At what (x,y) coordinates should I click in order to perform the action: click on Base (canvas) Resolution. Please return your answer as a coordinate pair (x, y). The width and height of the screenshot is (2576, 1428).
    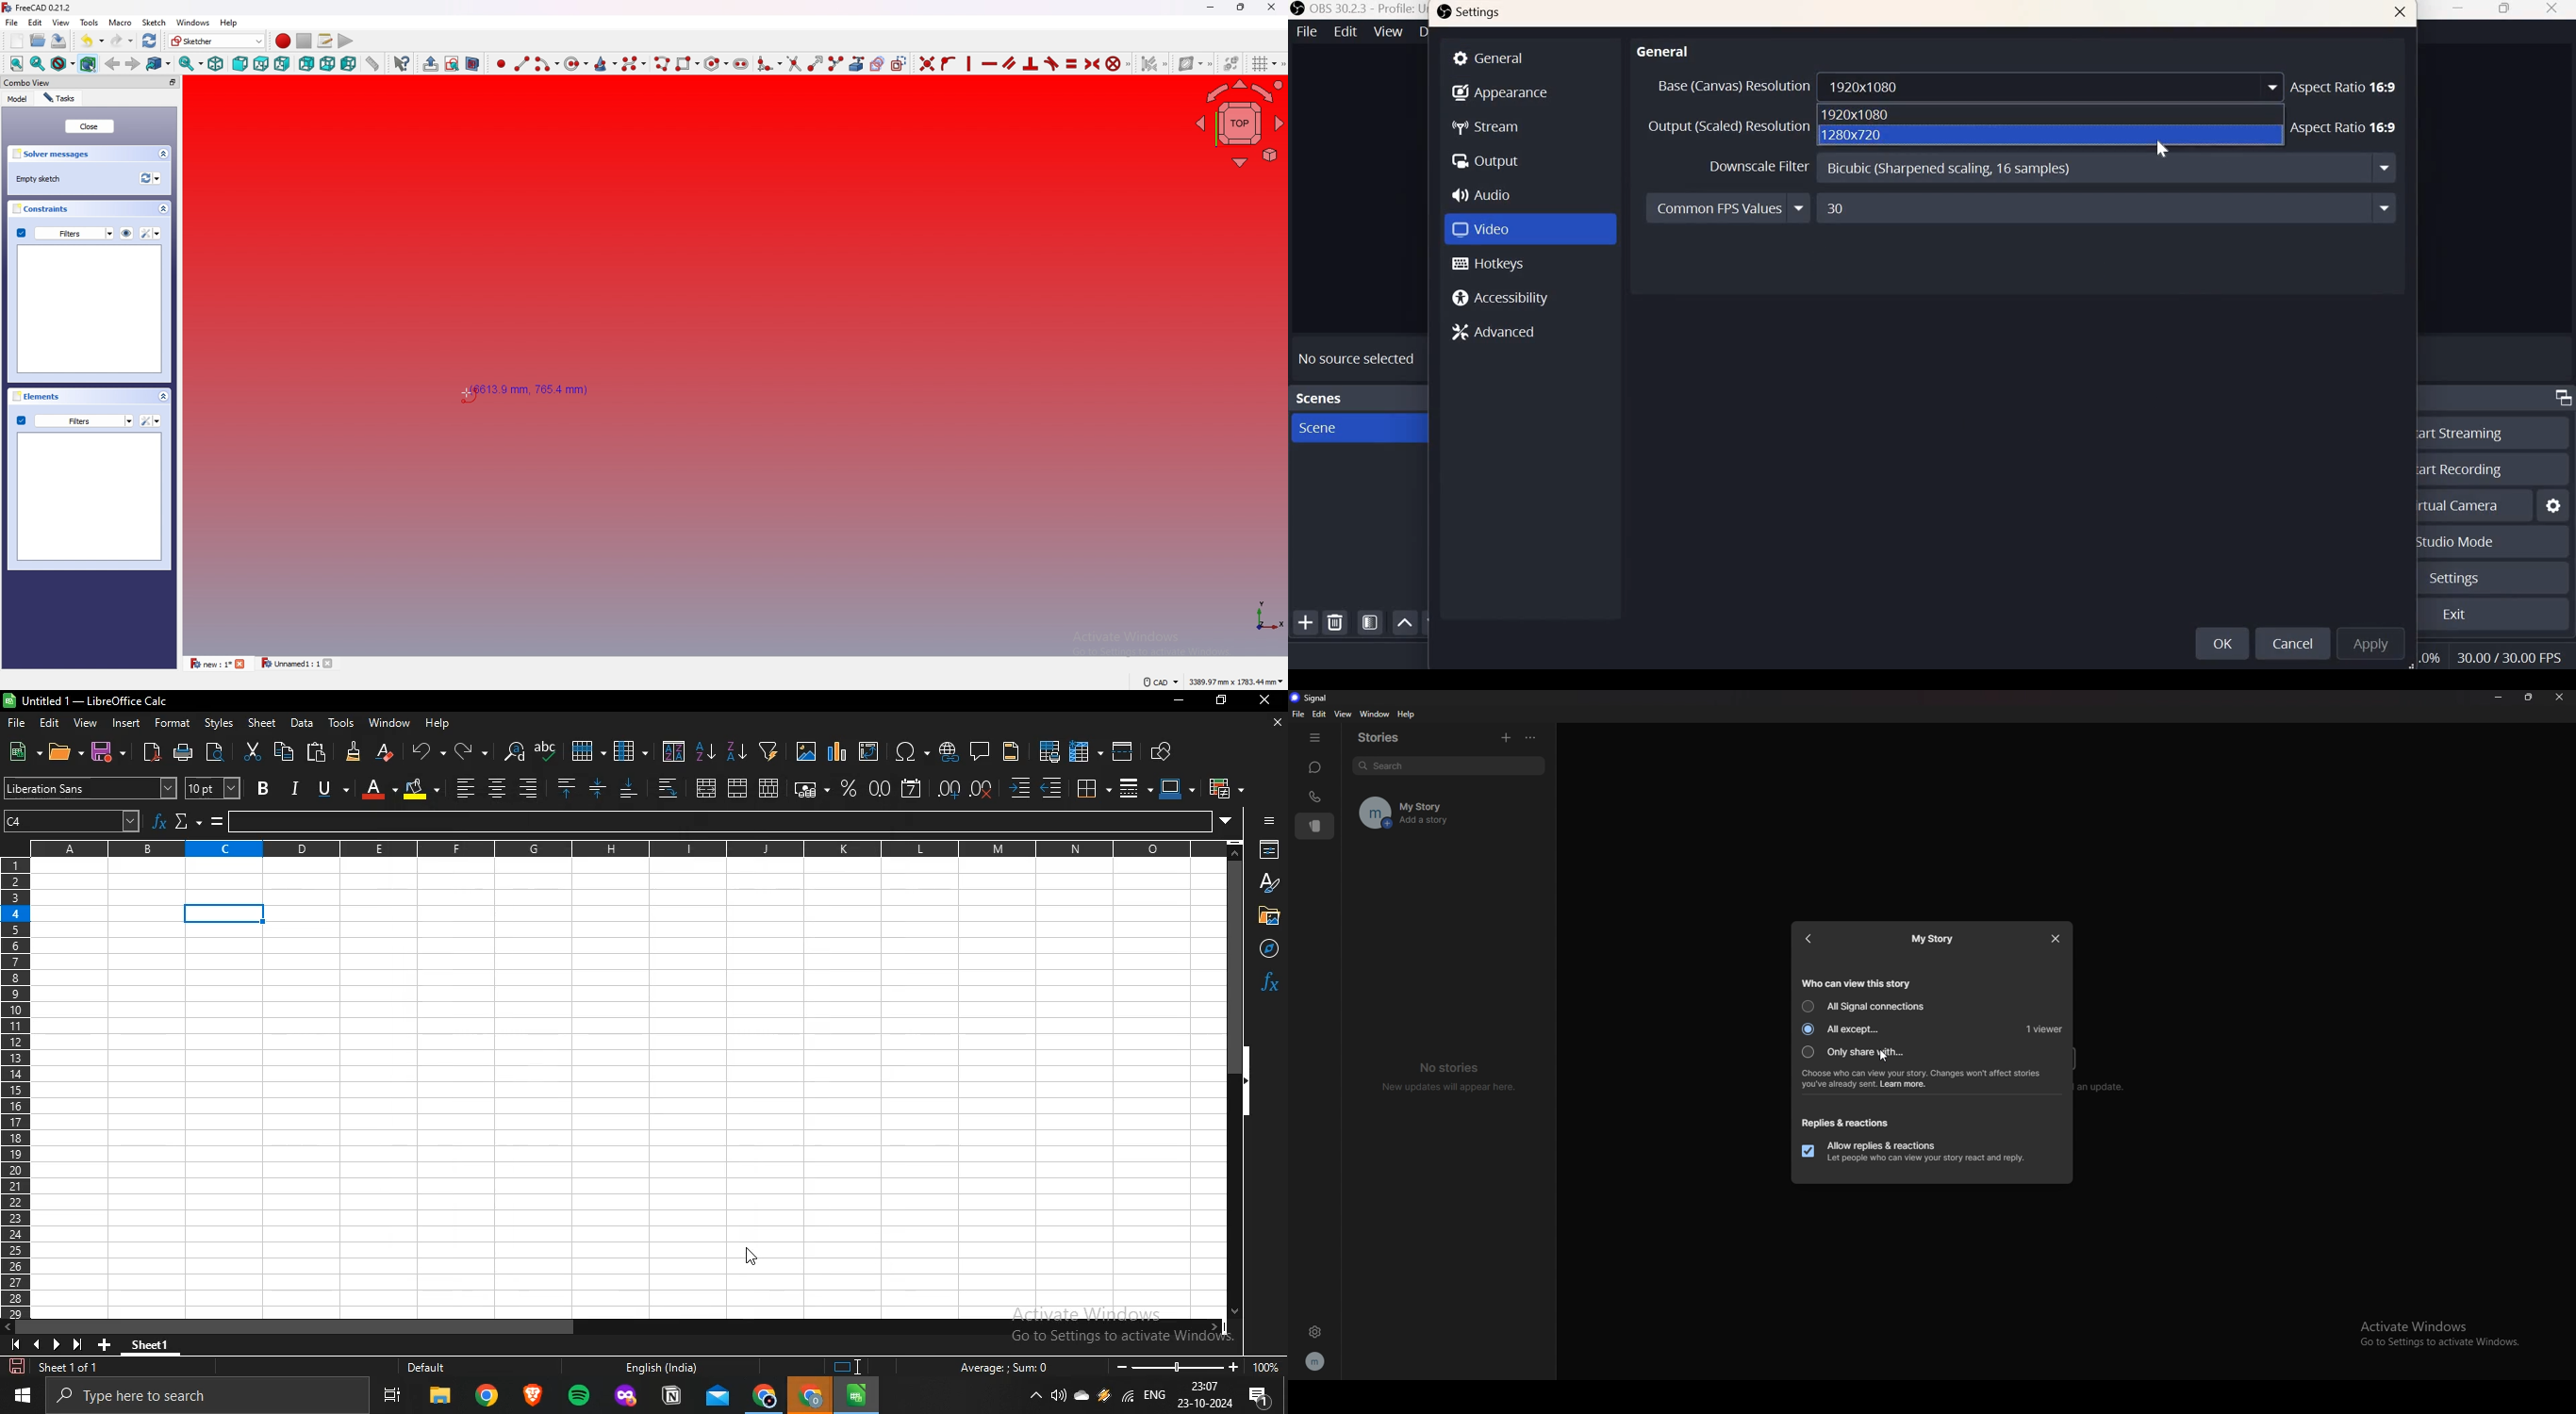
    Looking at the image, I should click on (1732, 86).